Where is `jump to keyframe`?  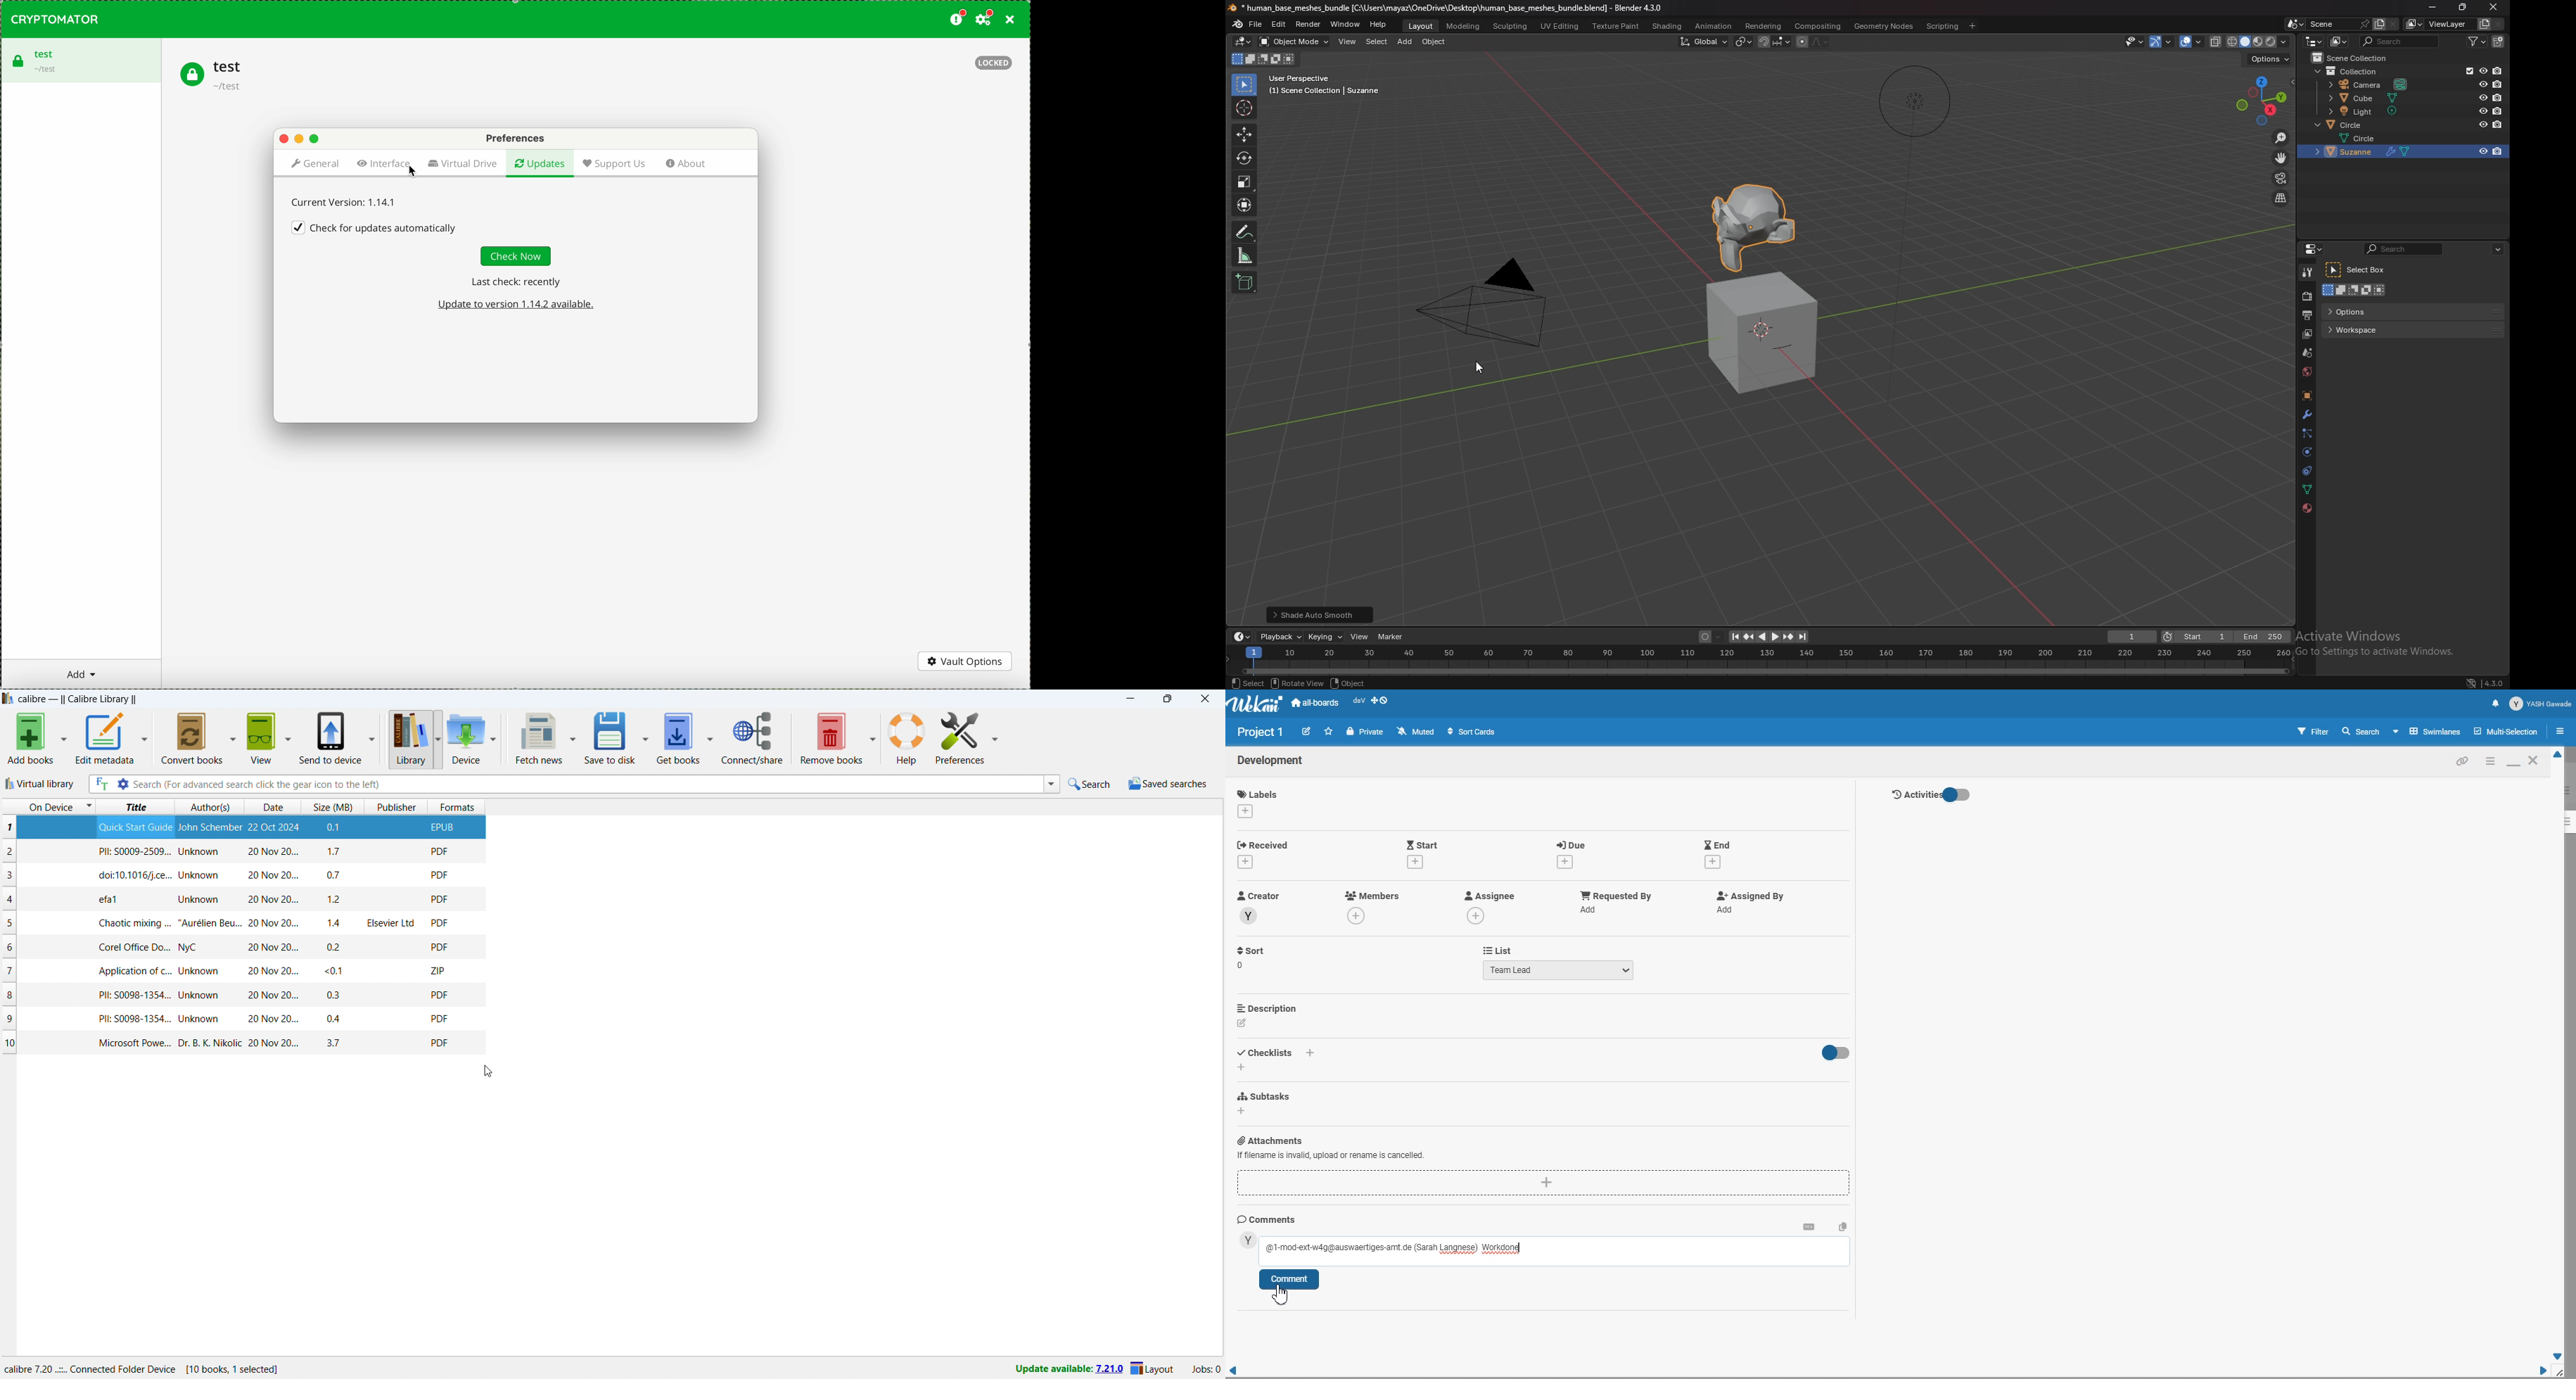
jump to keyframe is located at coordinates (1749, 637).